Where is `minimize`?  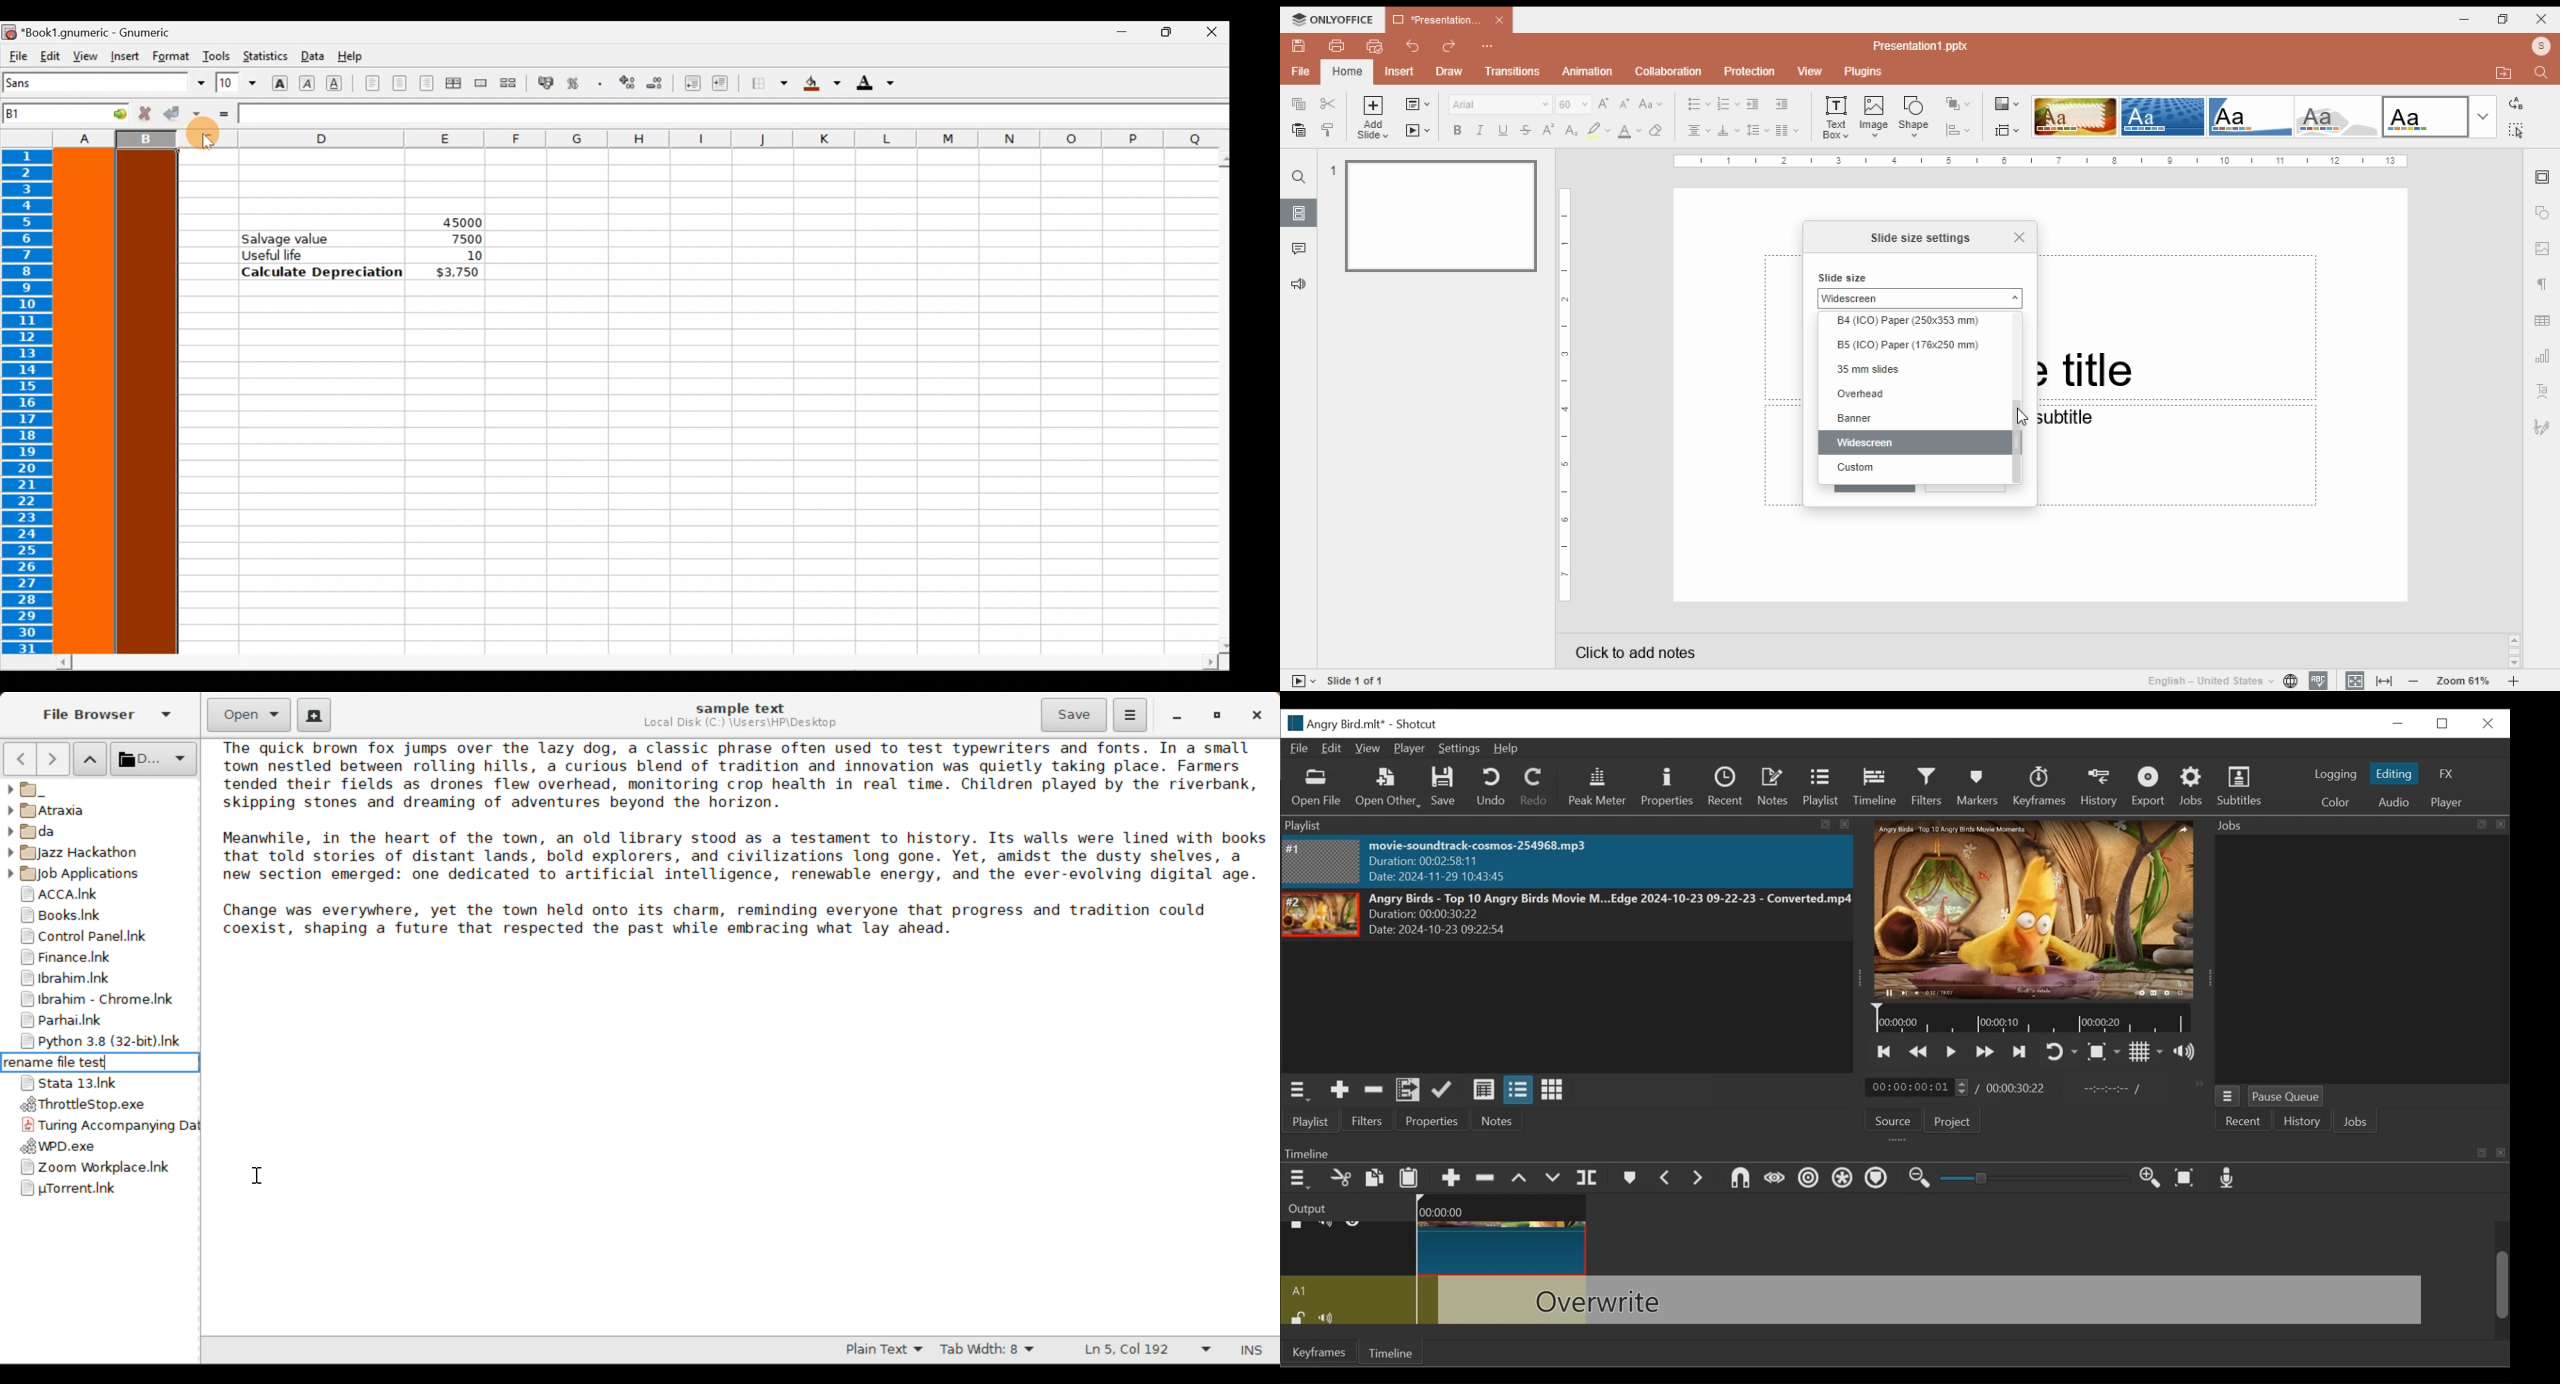
minimize is located at coordinates (2398, 721).